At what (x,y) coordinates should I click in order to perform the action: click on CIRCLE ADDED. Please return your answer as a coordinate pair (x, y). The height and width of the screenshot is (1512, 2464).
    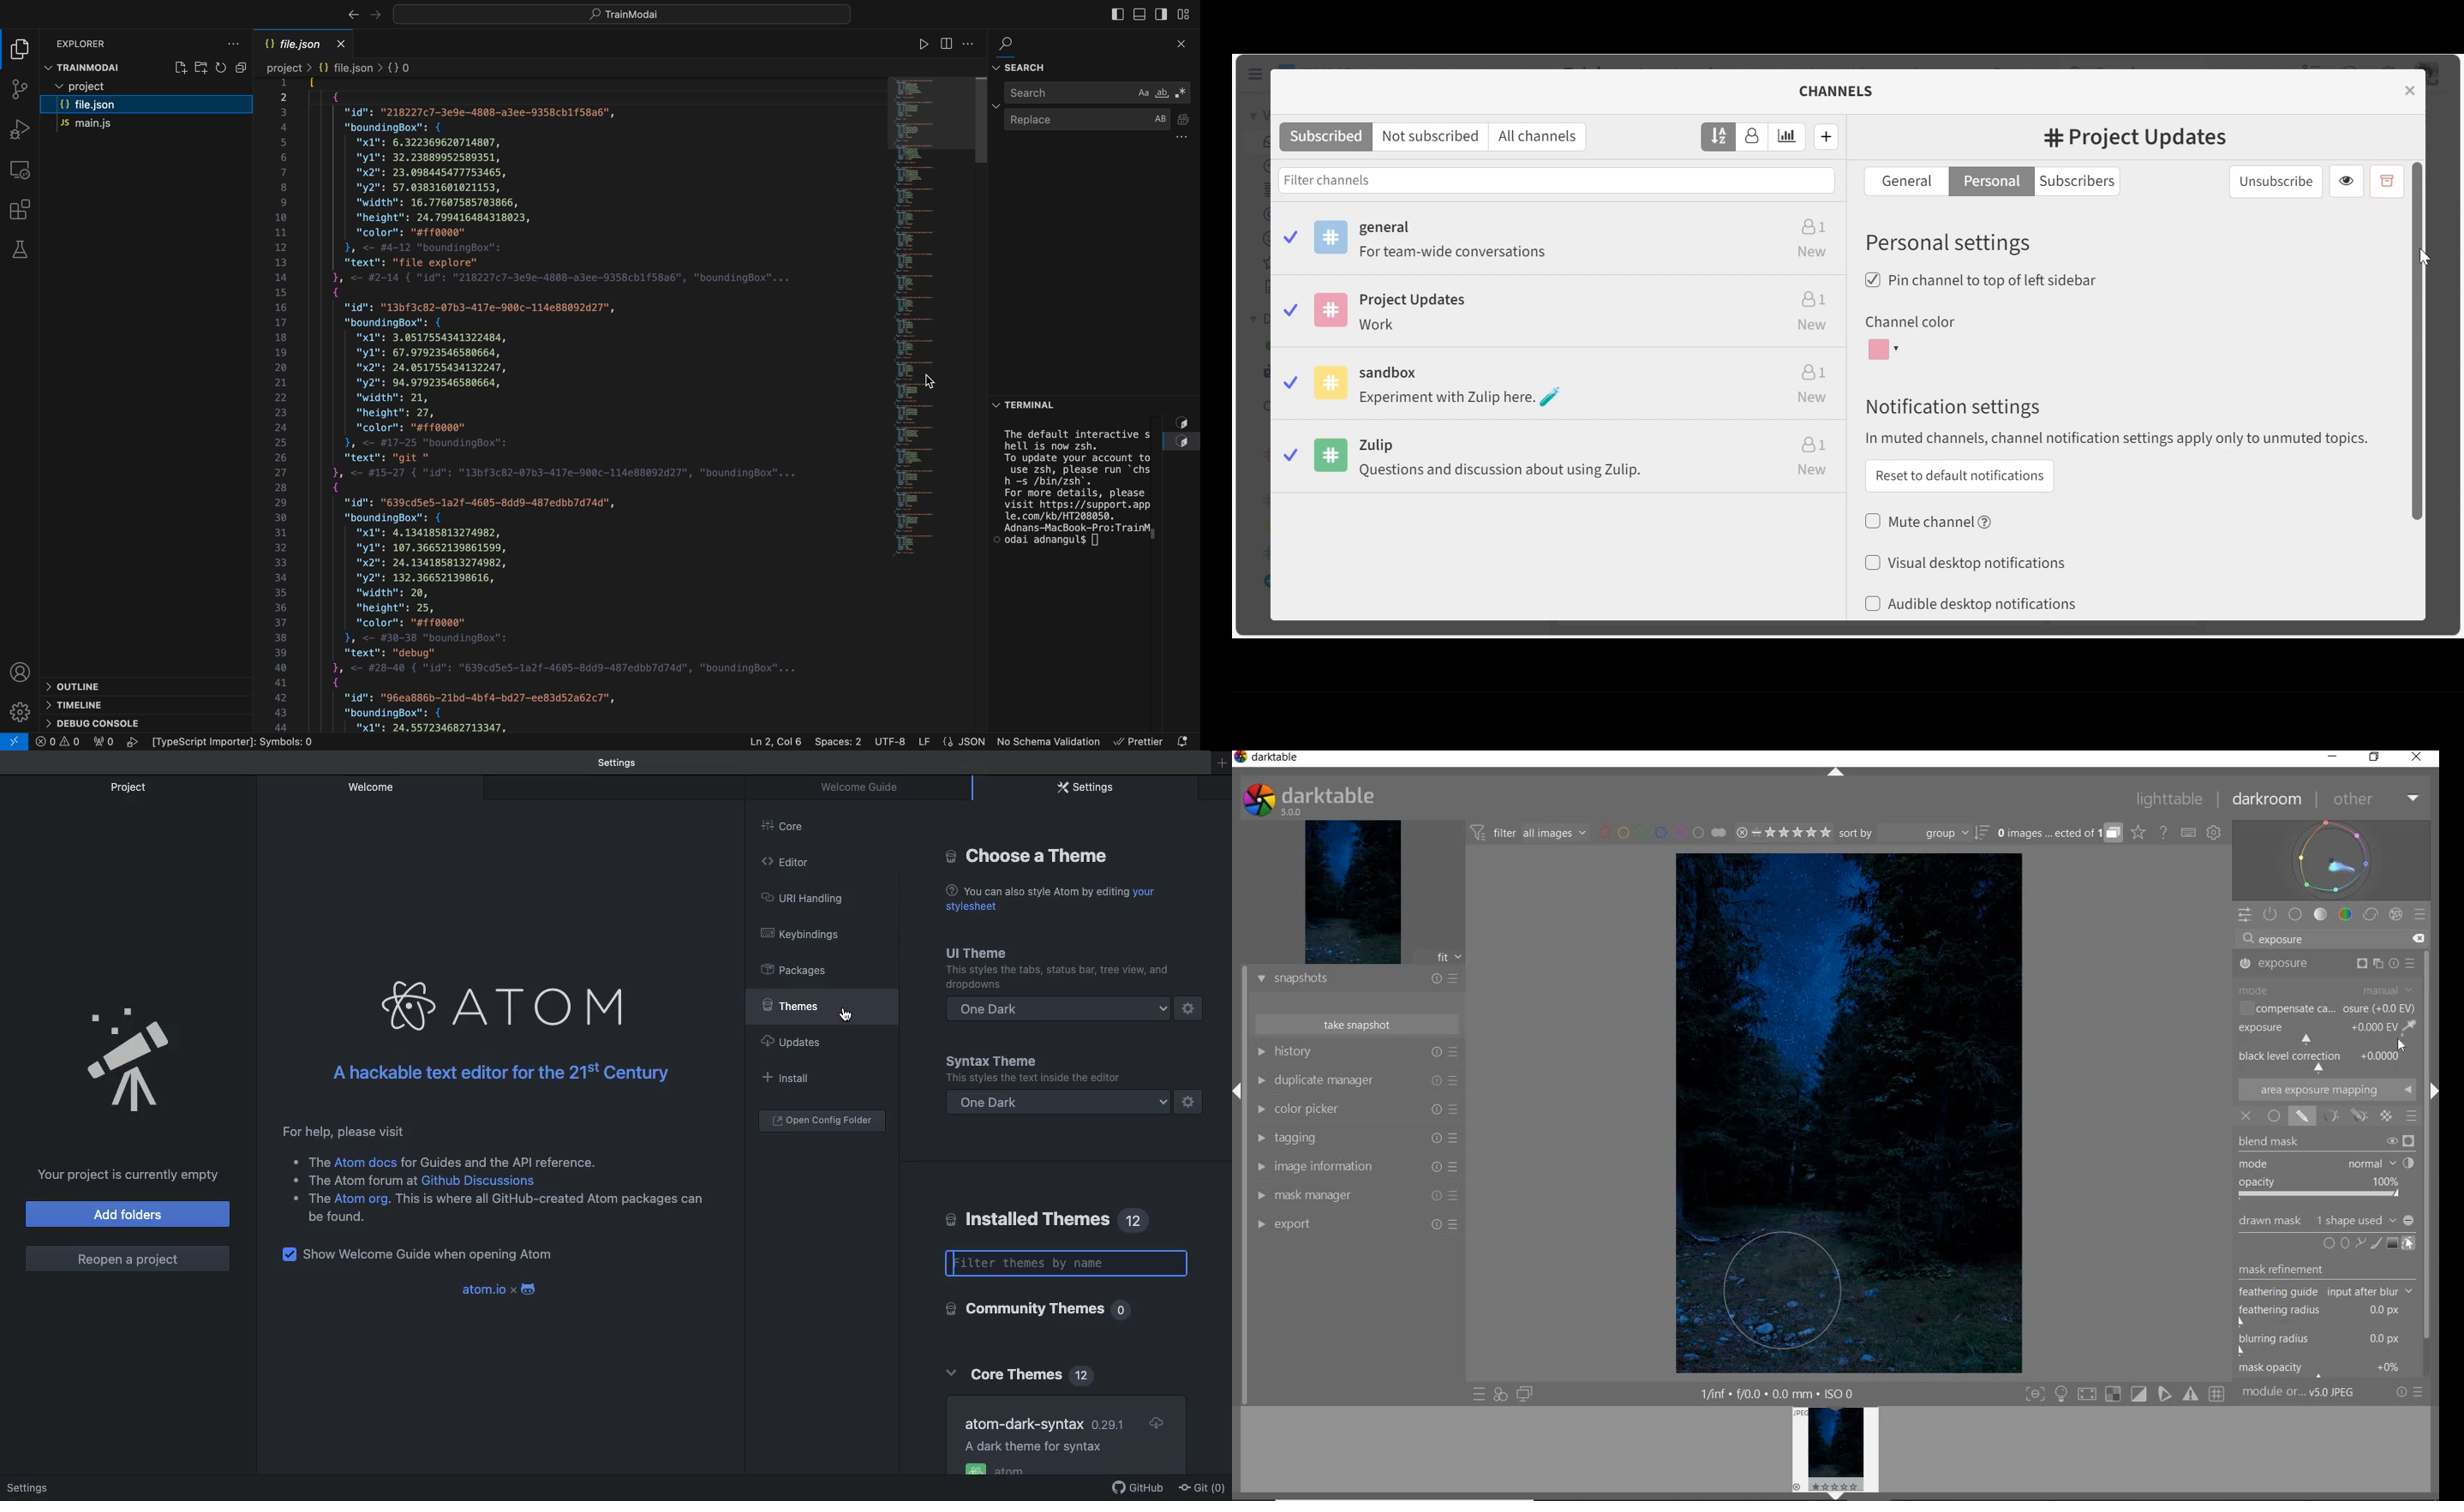
    Looking at the image, I should click on (1781, 1295).